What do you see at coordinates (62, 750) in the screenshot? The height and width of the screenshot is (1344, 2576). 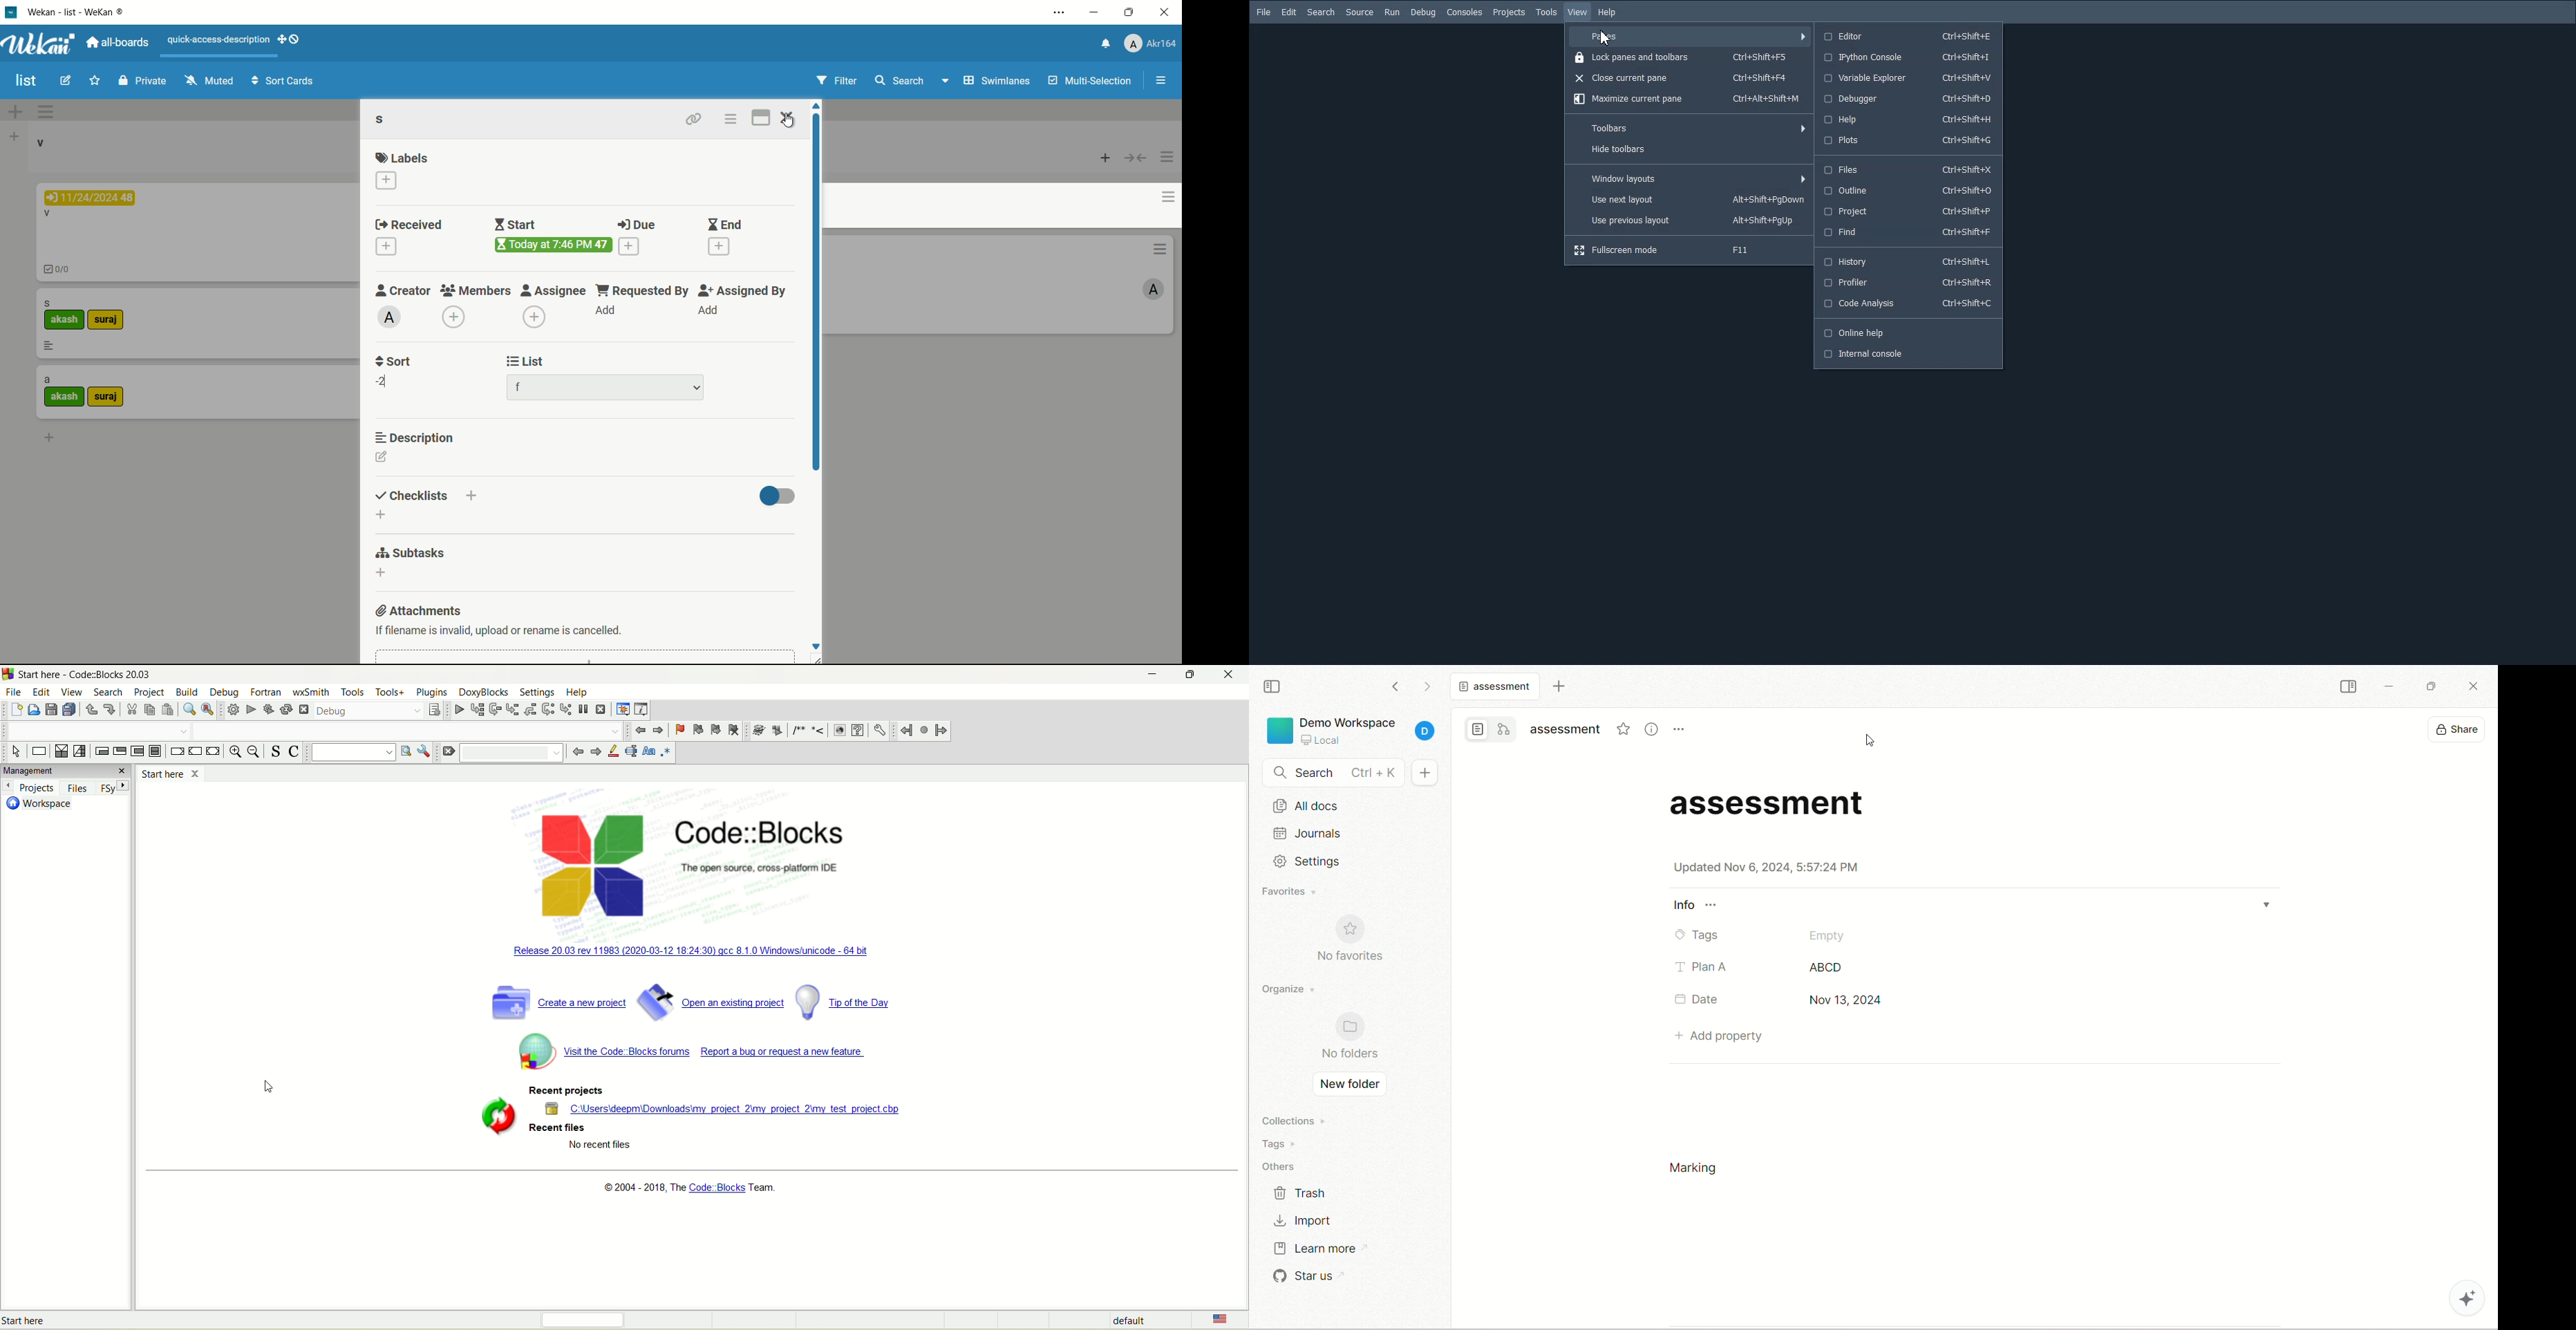 I see `decision` at bounding box center [62, 750].